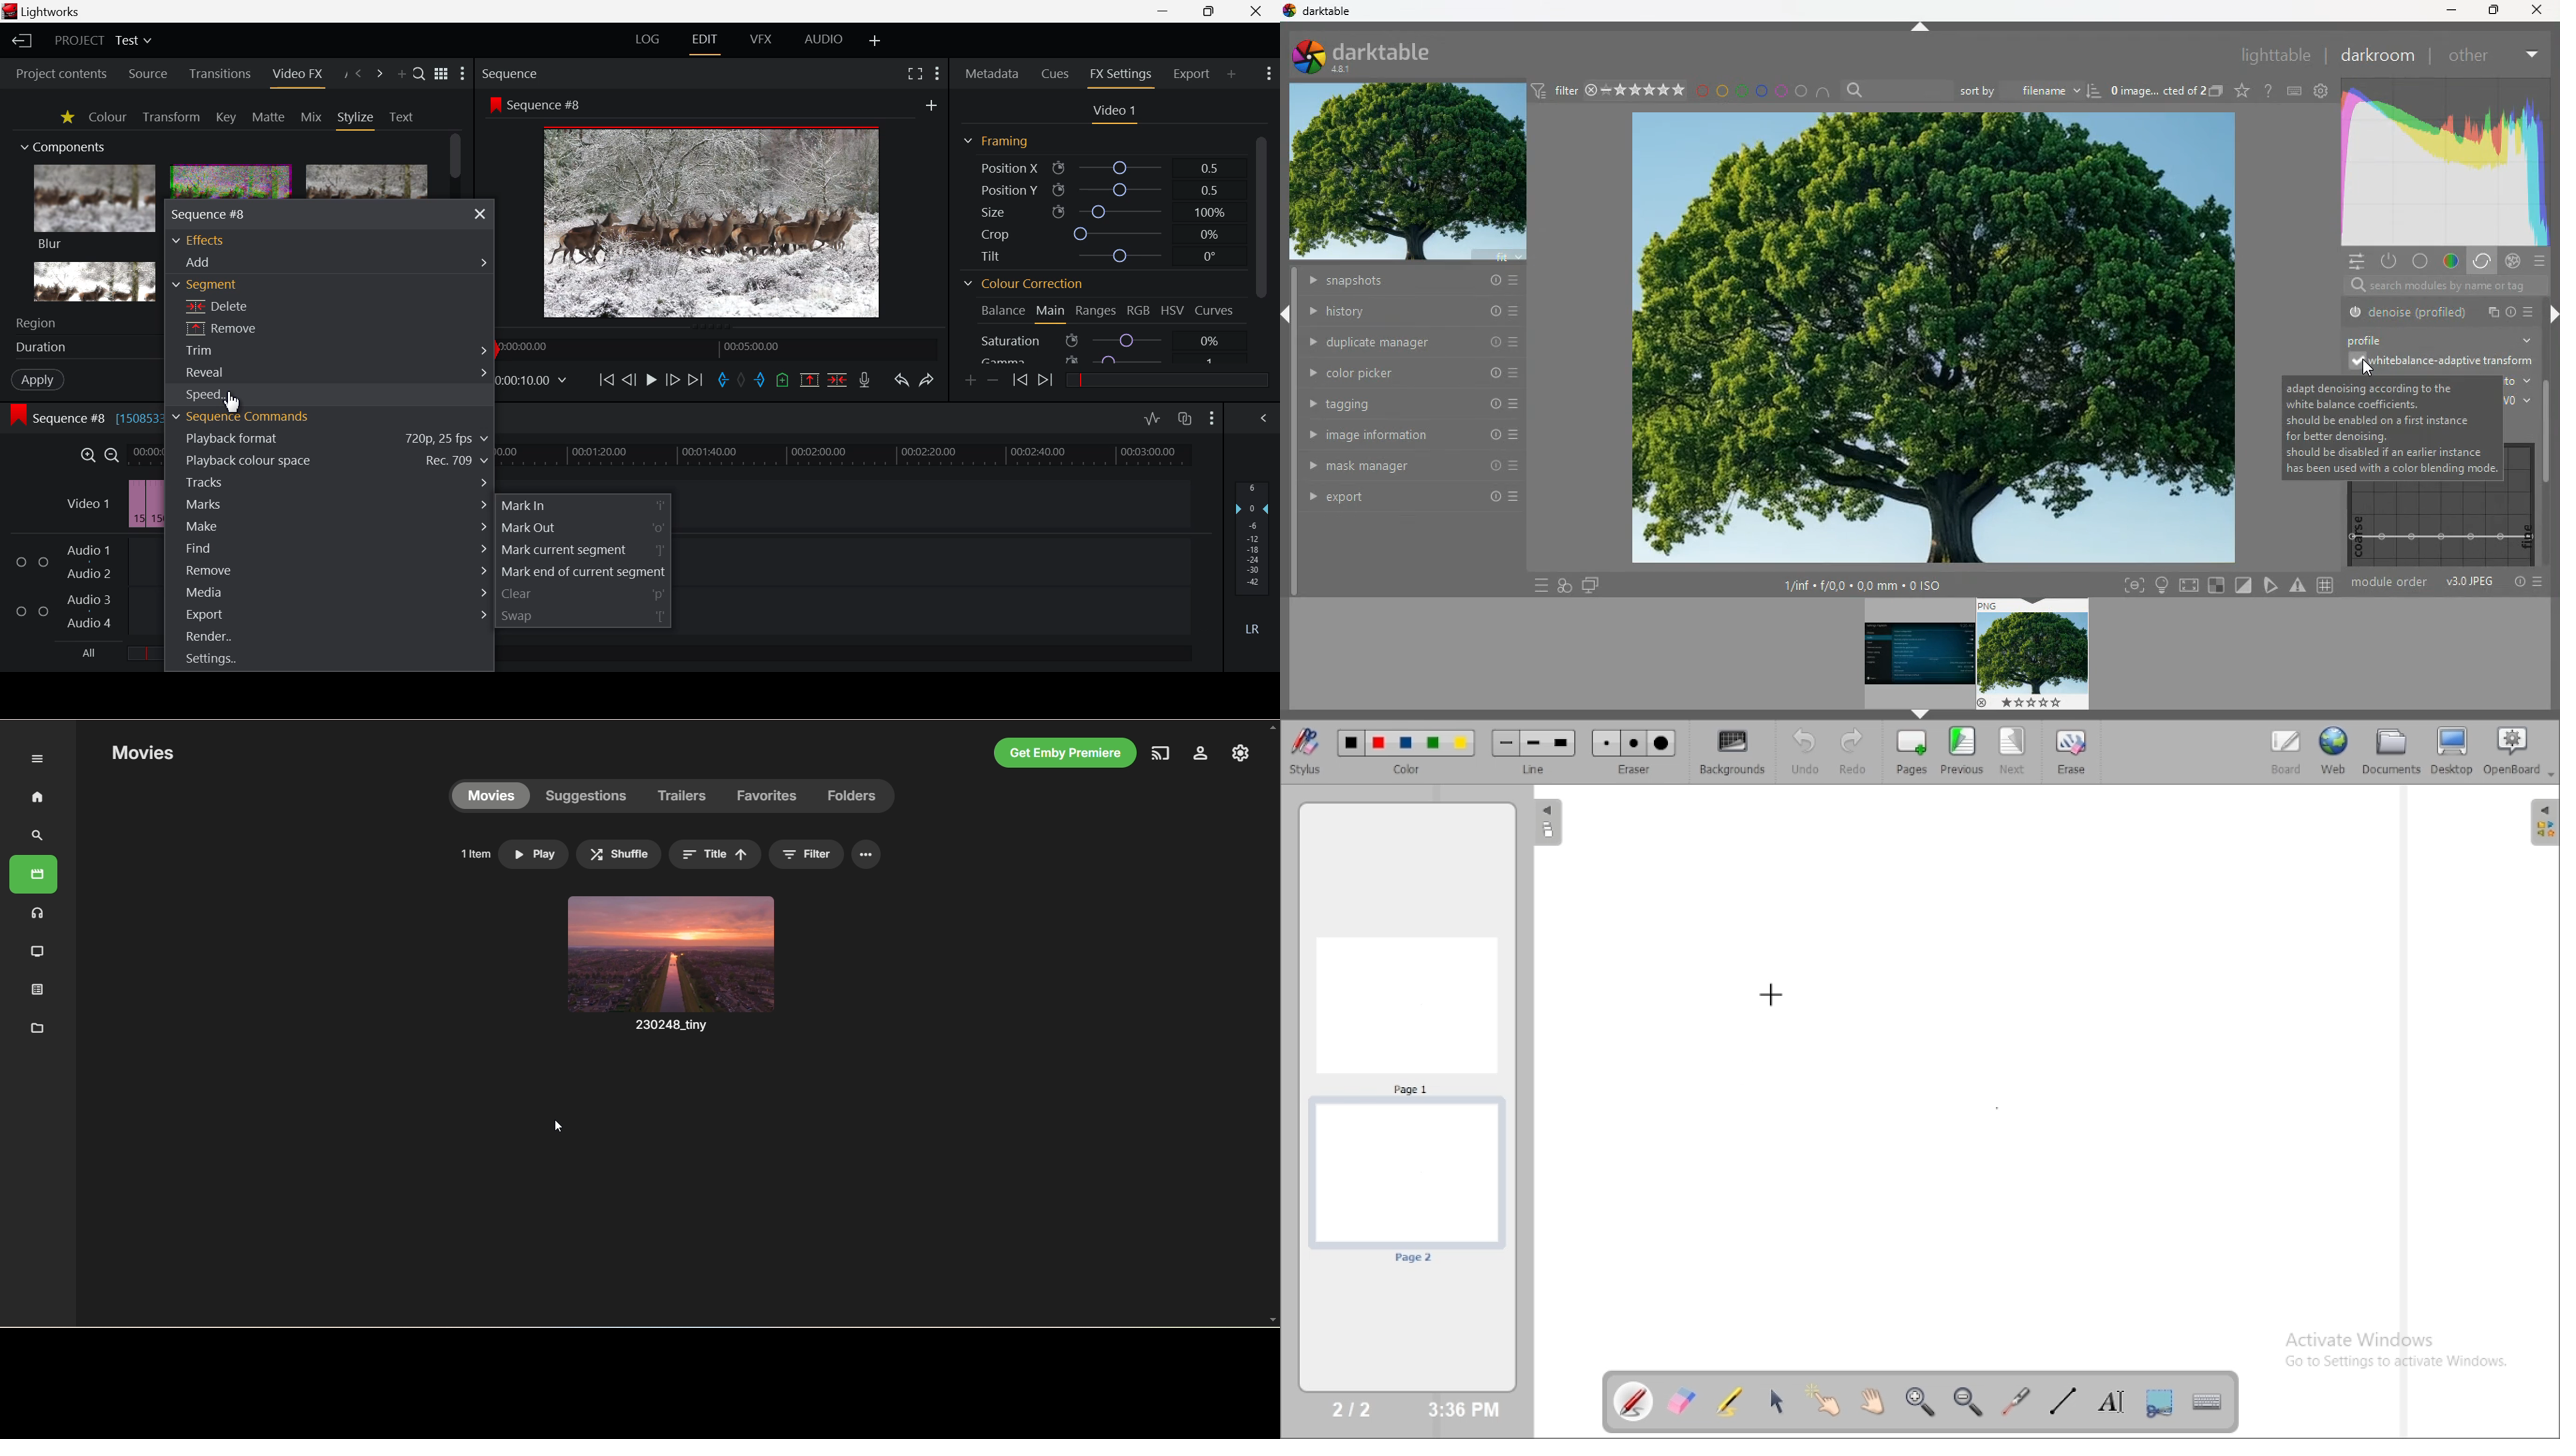 Image resolution: width=2576 pixels, height=1456 pixels. Describe the element at coordinates (2376, 55) in the screenshot. I see `darkroom` at that location.